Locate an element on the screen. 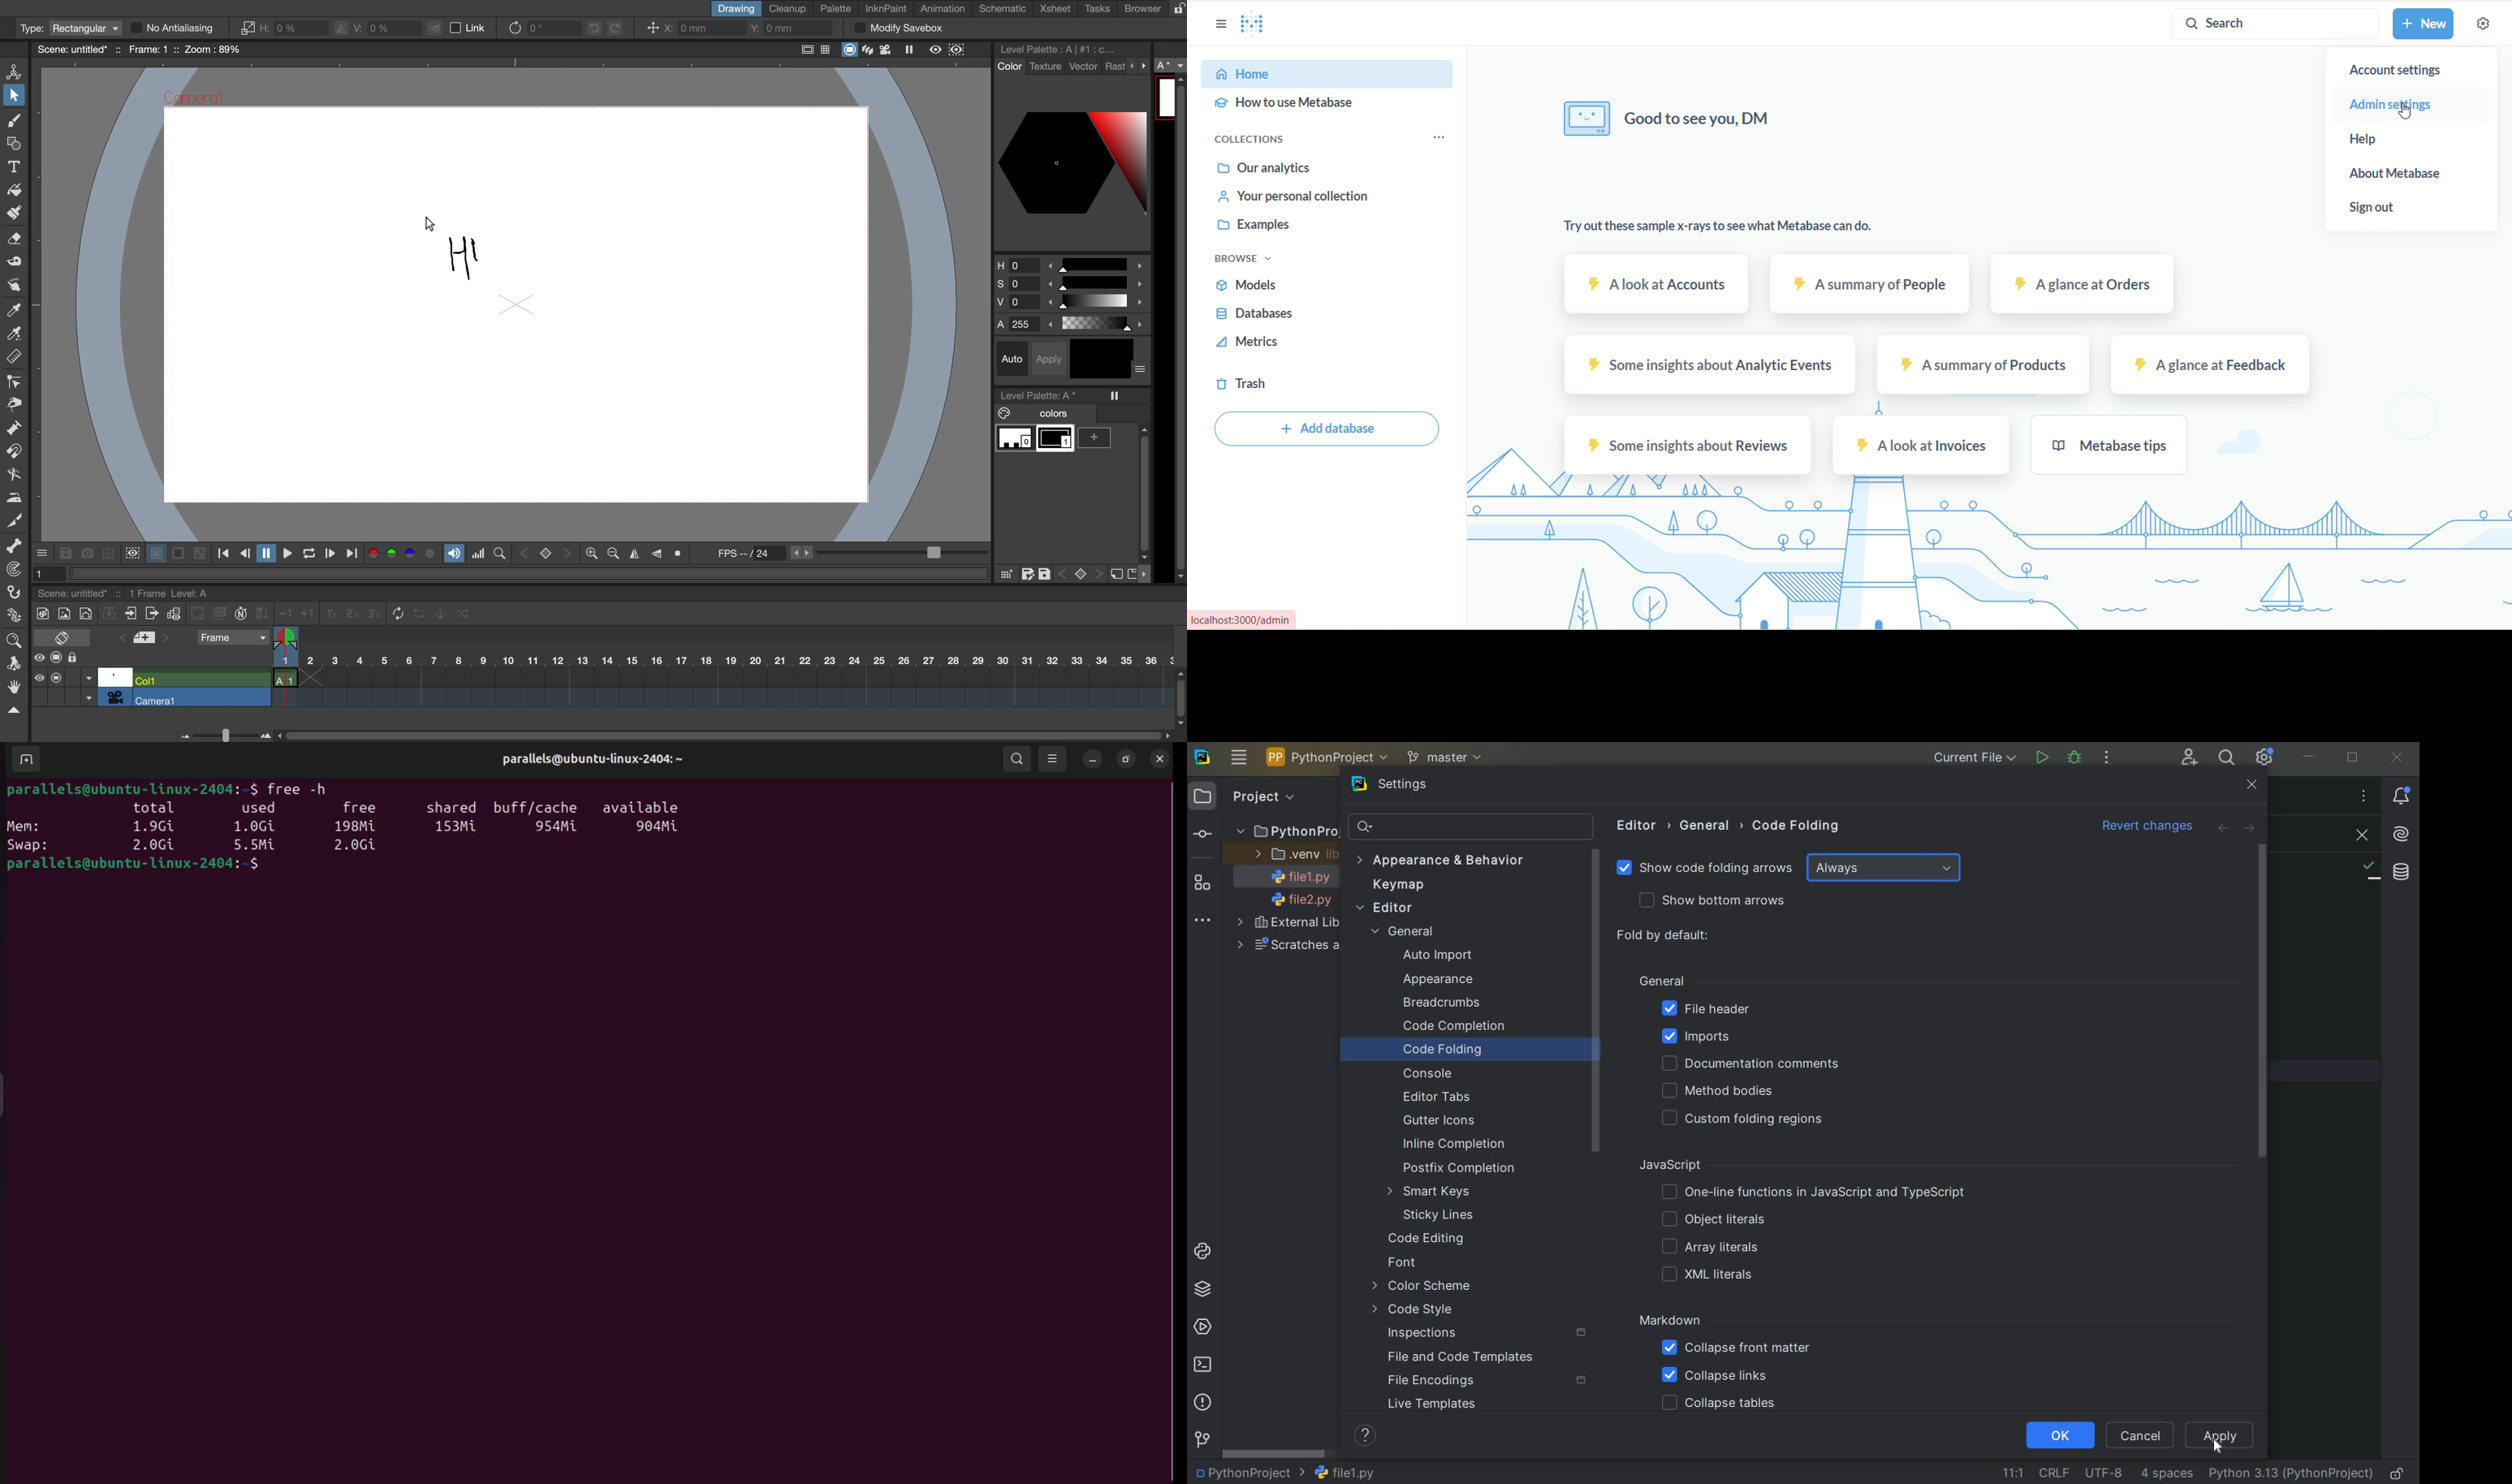  RECENT FILES, TAB ACTIONS, AND MORE is located at coordinates (2364, 796).